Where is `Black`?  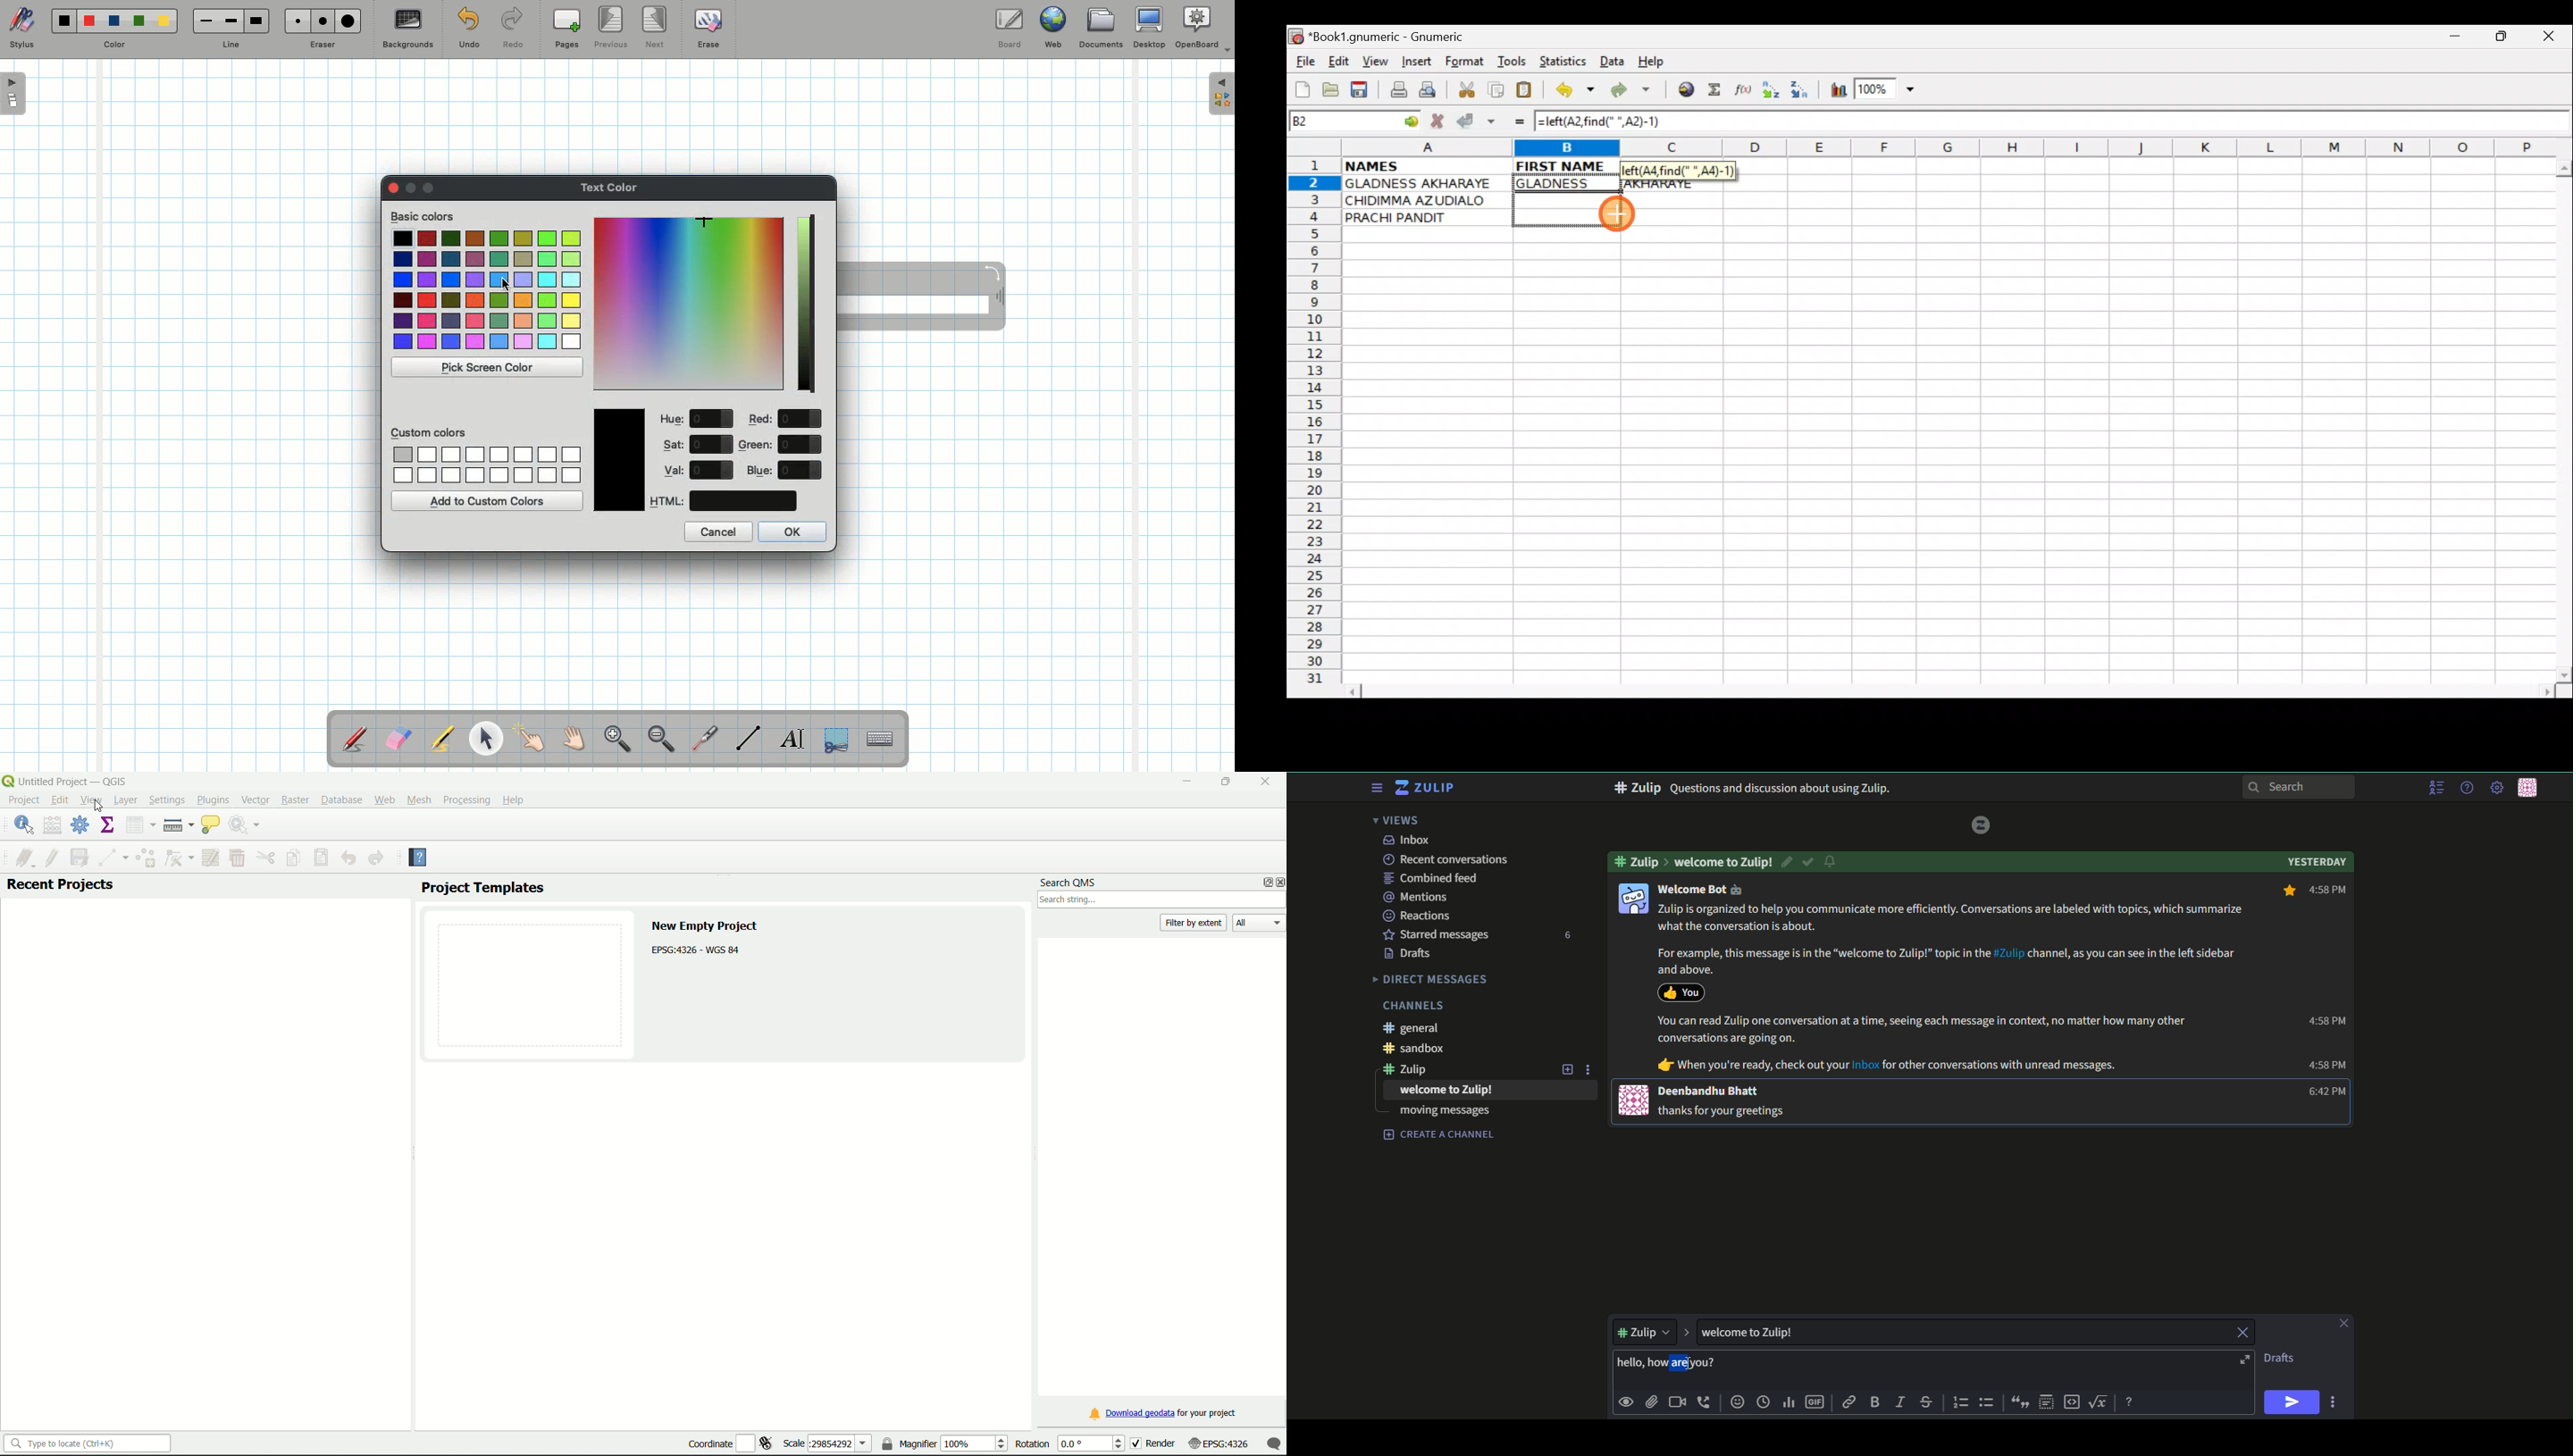 Black is located at coordinates (63, 21).